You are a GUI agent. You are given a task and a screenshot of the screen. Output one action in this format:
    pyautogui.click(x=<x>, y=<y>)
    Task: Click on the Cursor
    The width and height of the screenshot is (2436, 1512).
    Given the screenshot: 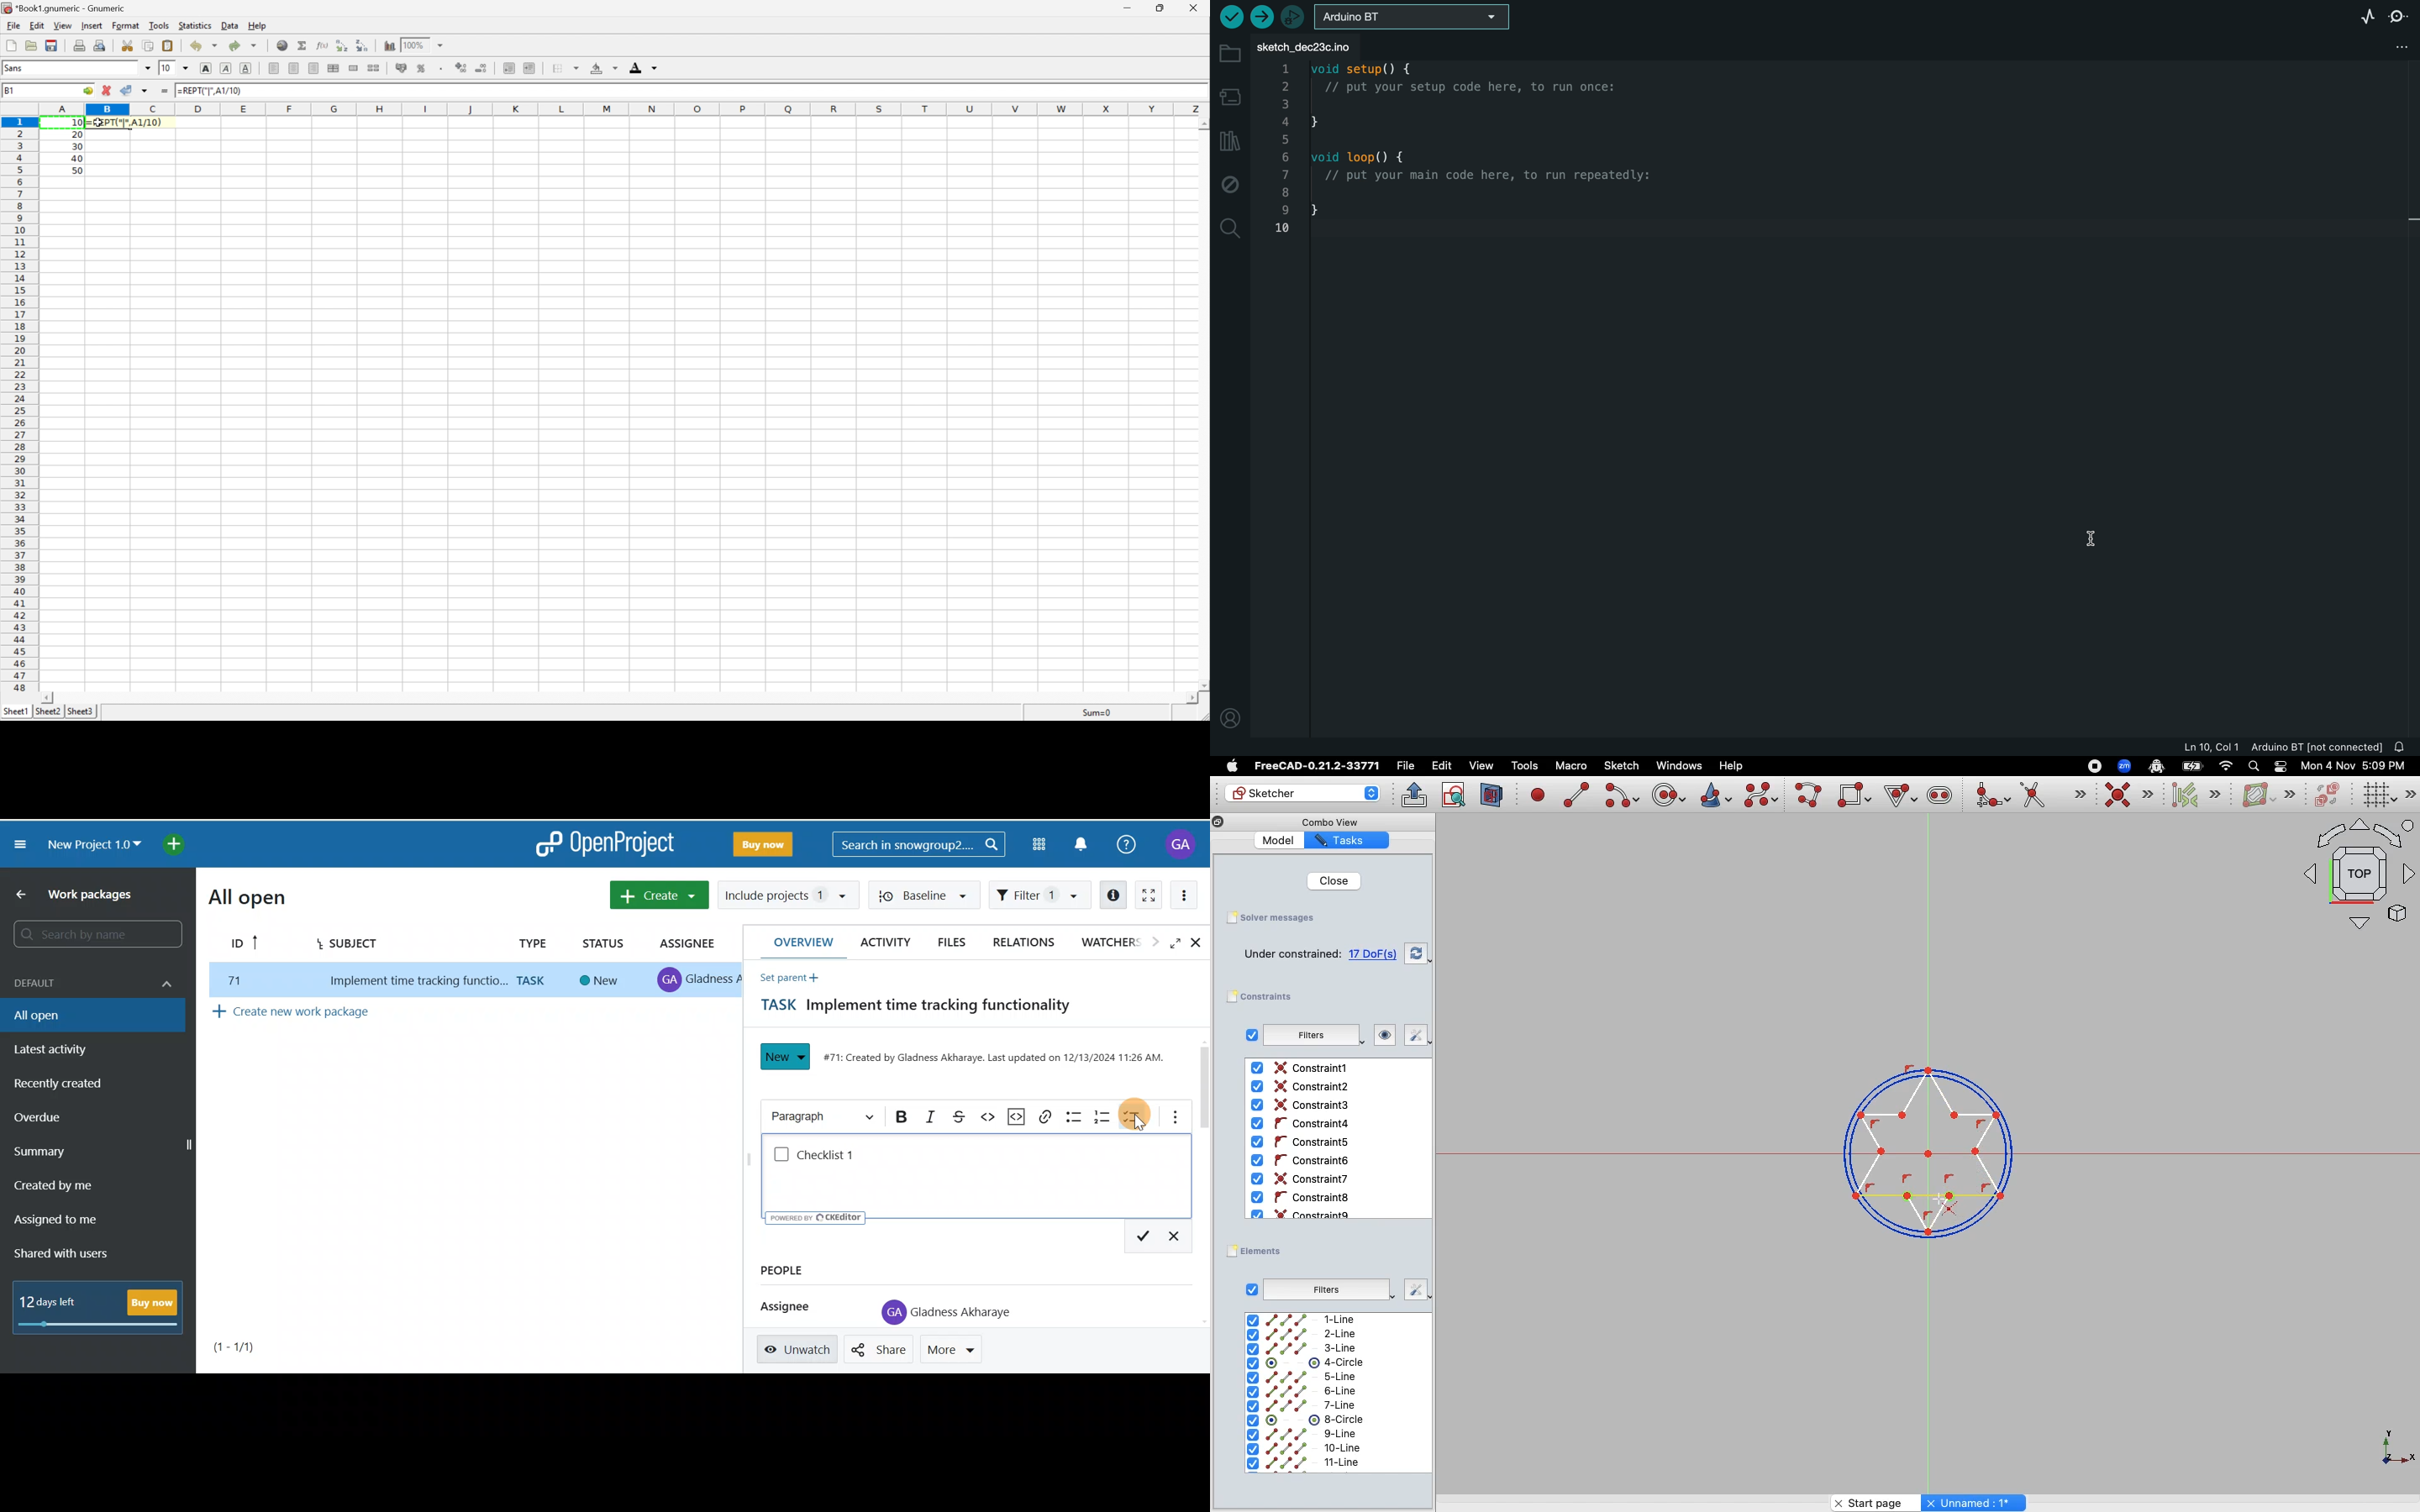 What is the action you would take?
    pyautogui.click(x=1943, y=1199)
    